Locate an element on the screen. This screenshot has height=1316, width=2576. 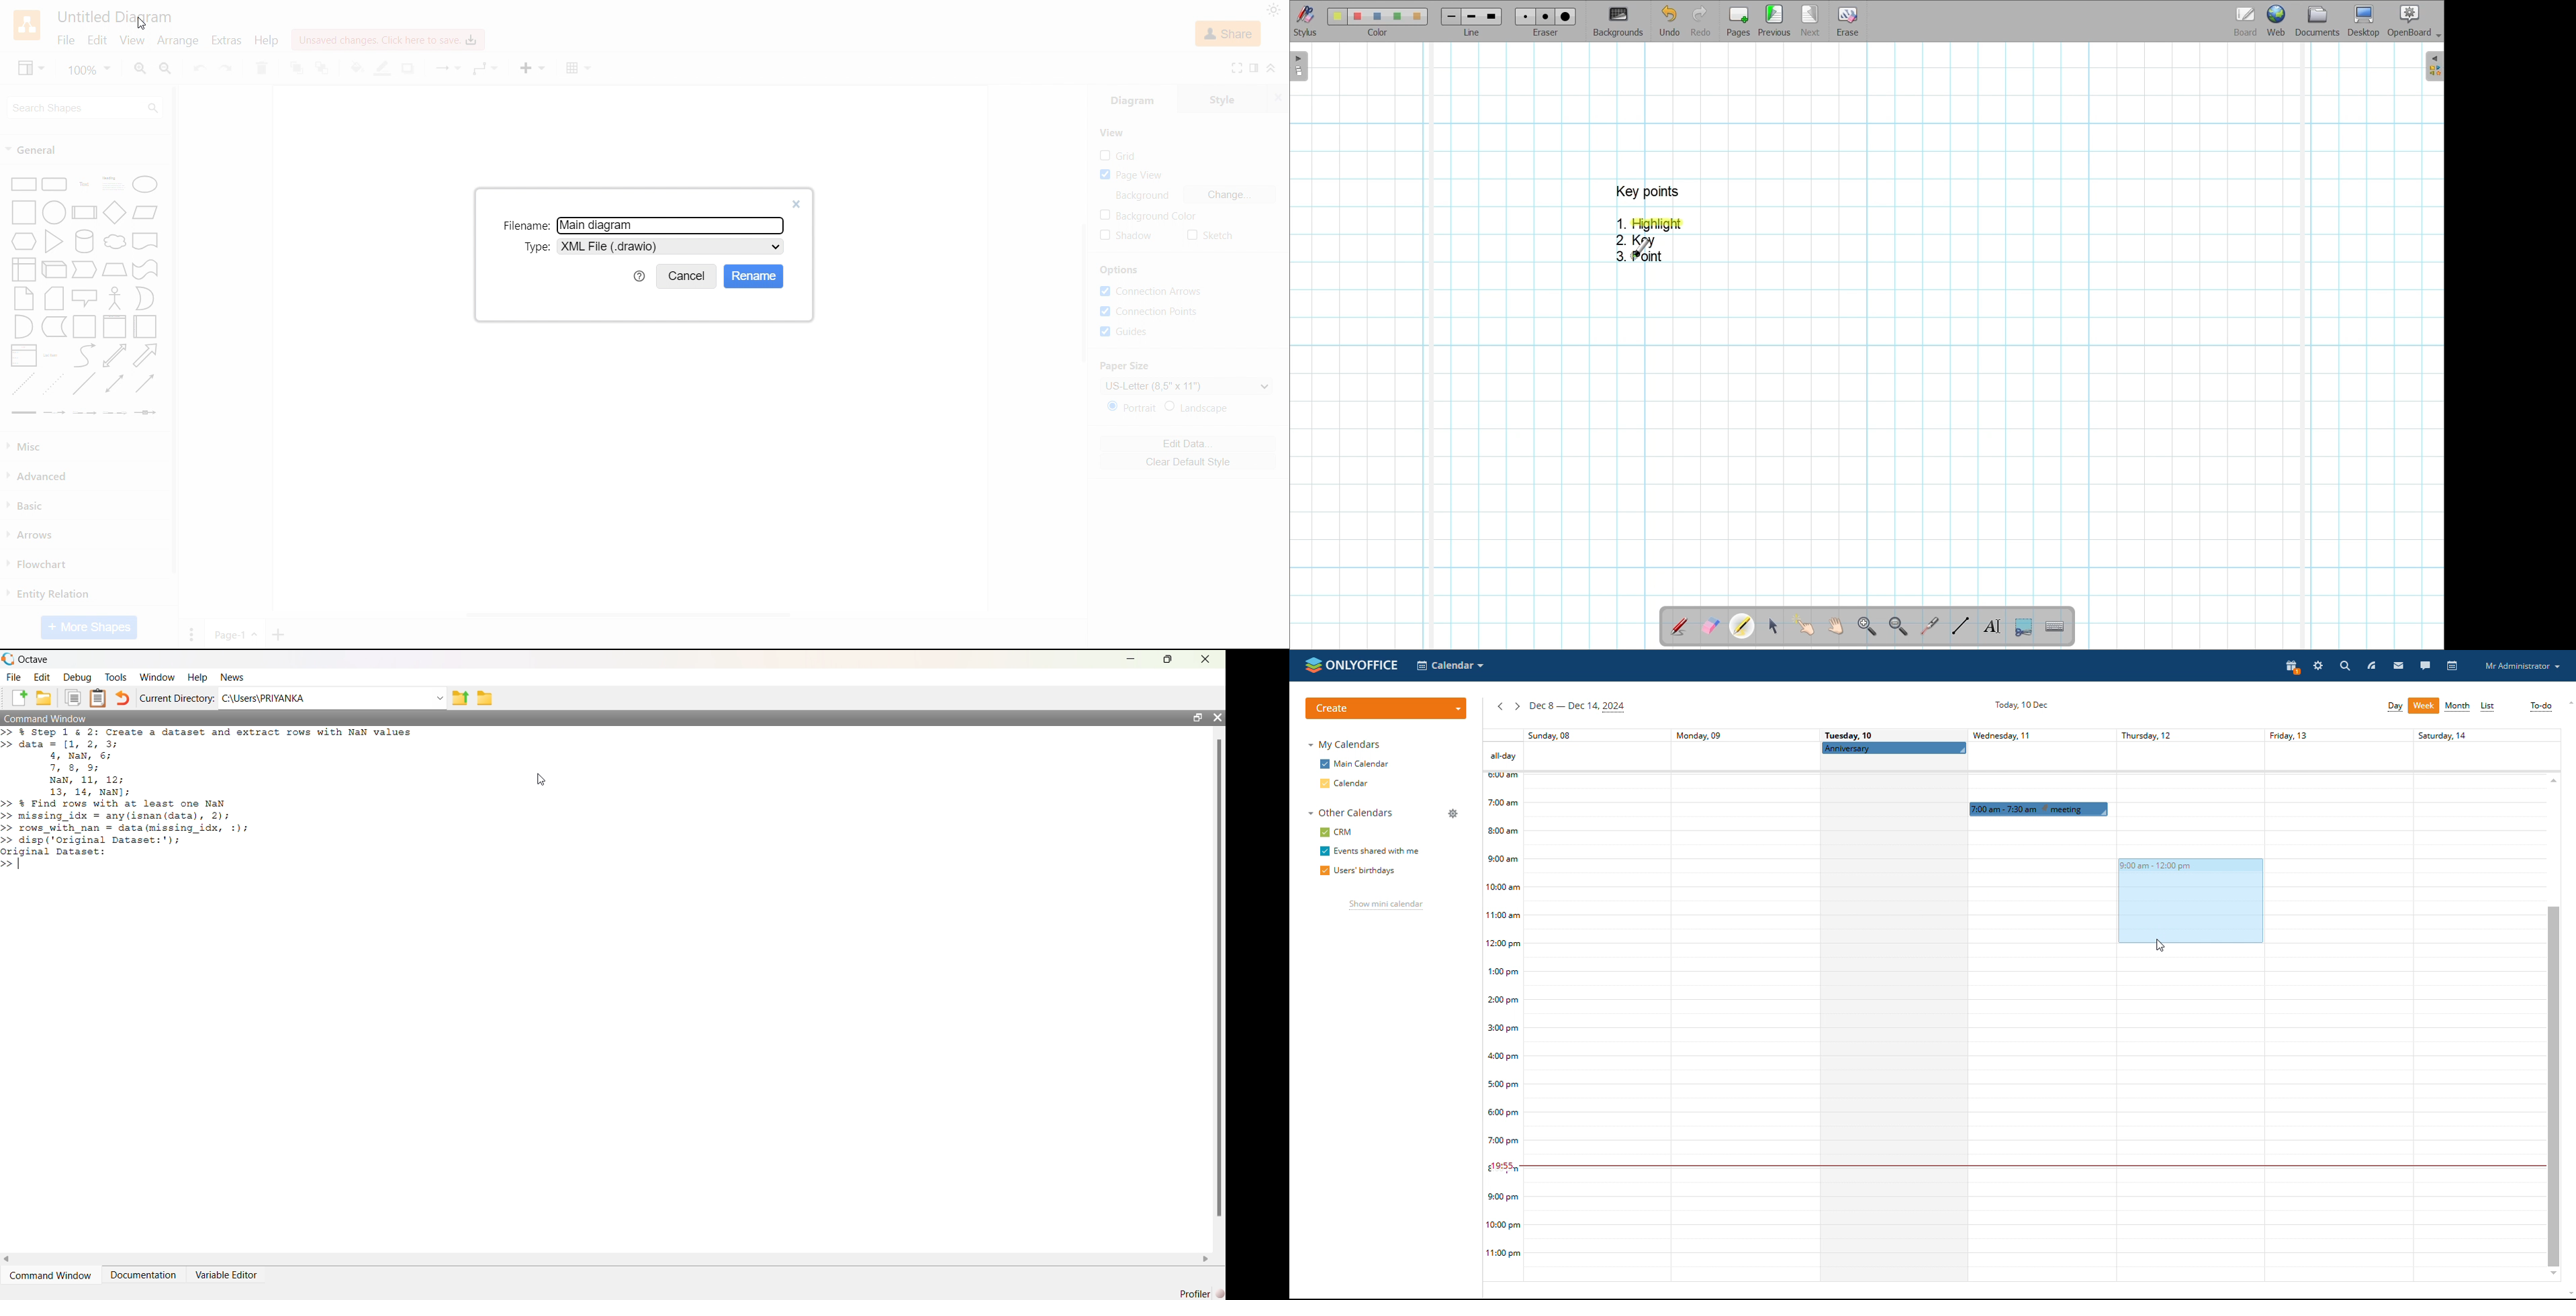
Format  is located at coordinates (1255, 68).